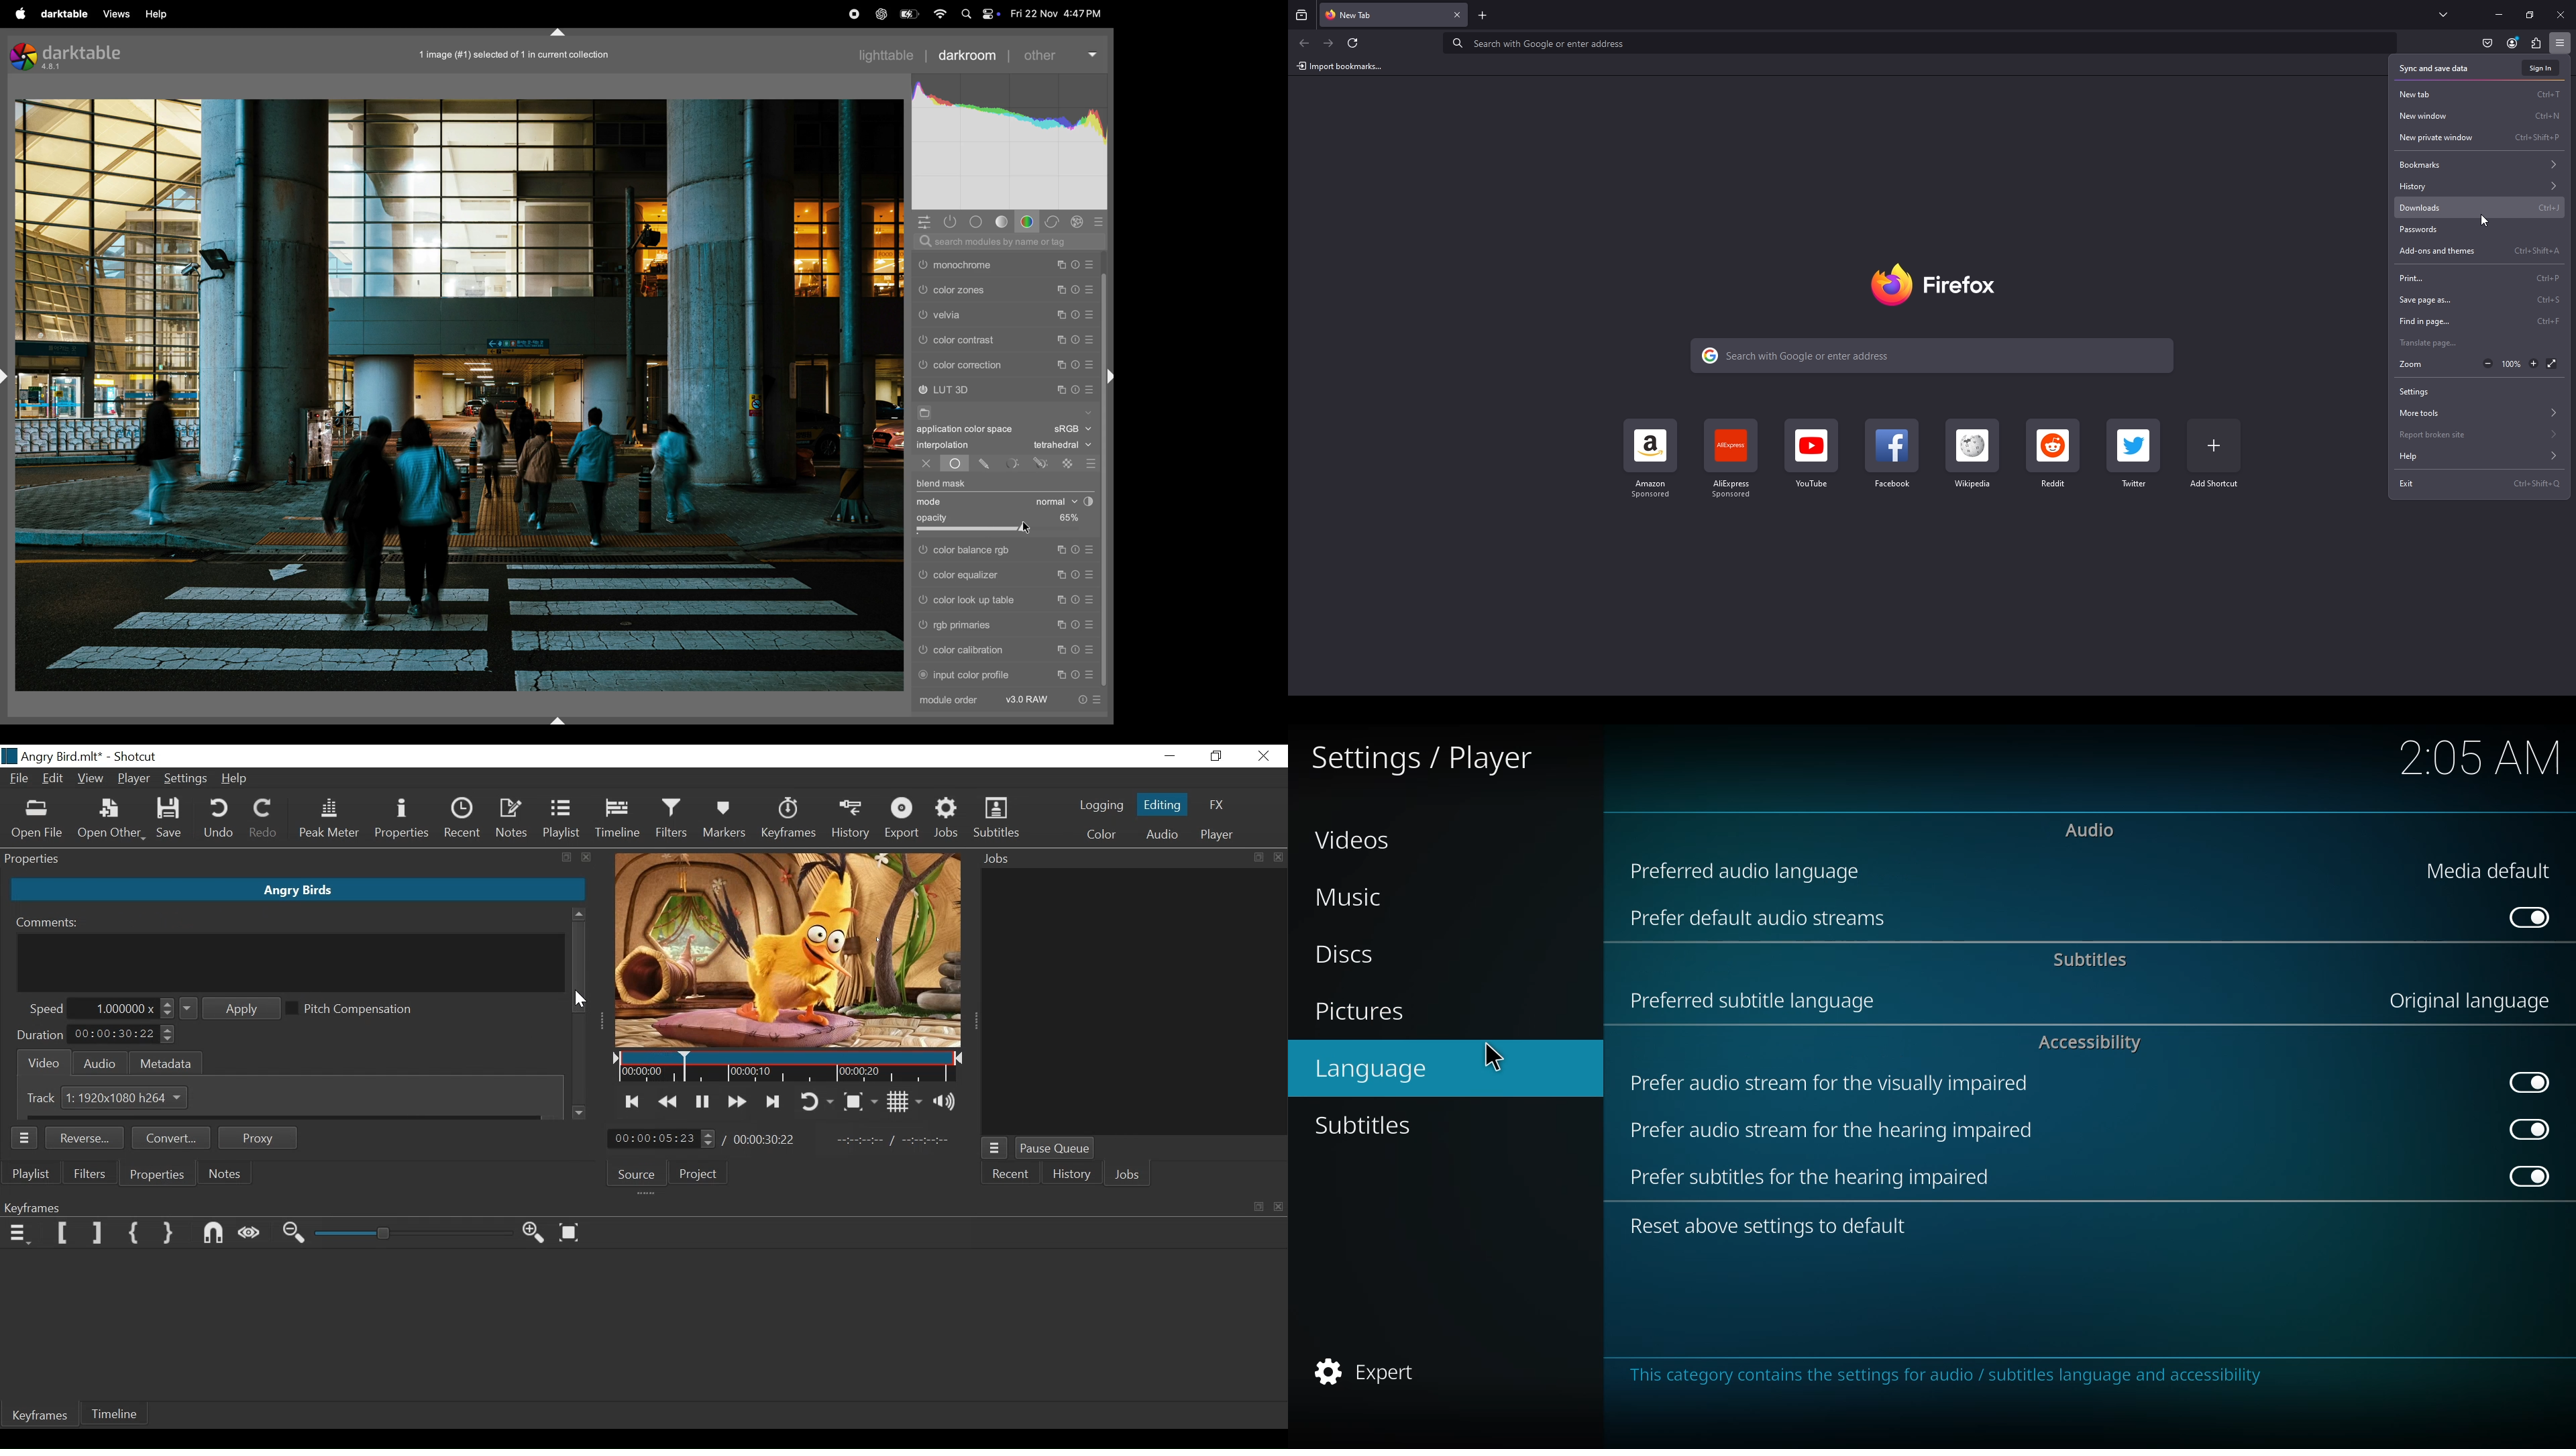 This screenshot has height=1456, width=2576. Describe the element at coordinates (1061, 673) in the screenshot. I see `multiple instance actions` at that location.